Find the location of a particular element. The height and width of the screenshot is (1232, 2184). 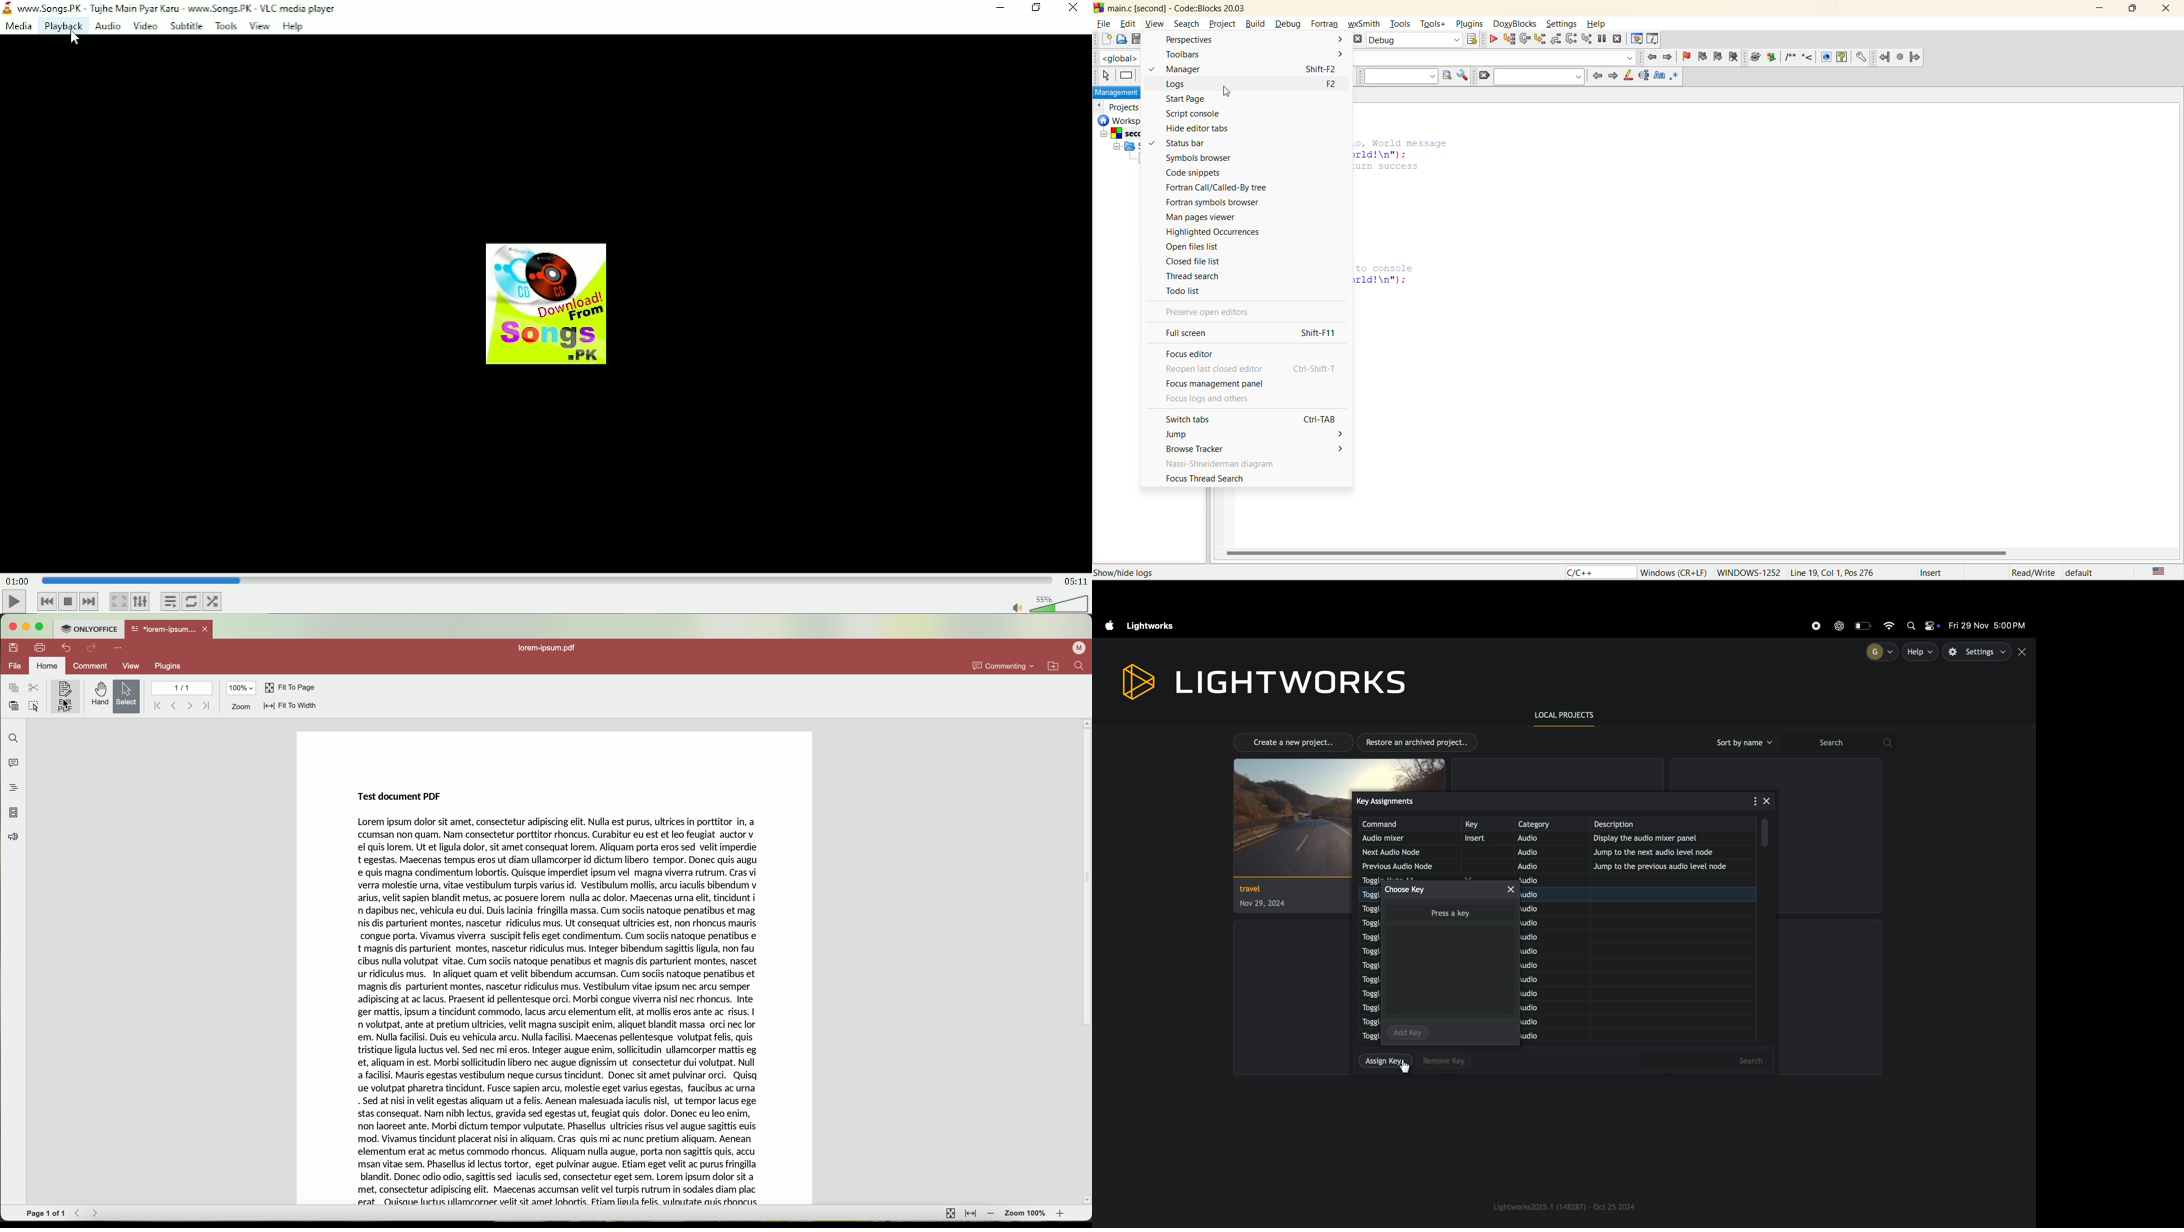

ONLYOFFICE is located at coordinates (89, 629).